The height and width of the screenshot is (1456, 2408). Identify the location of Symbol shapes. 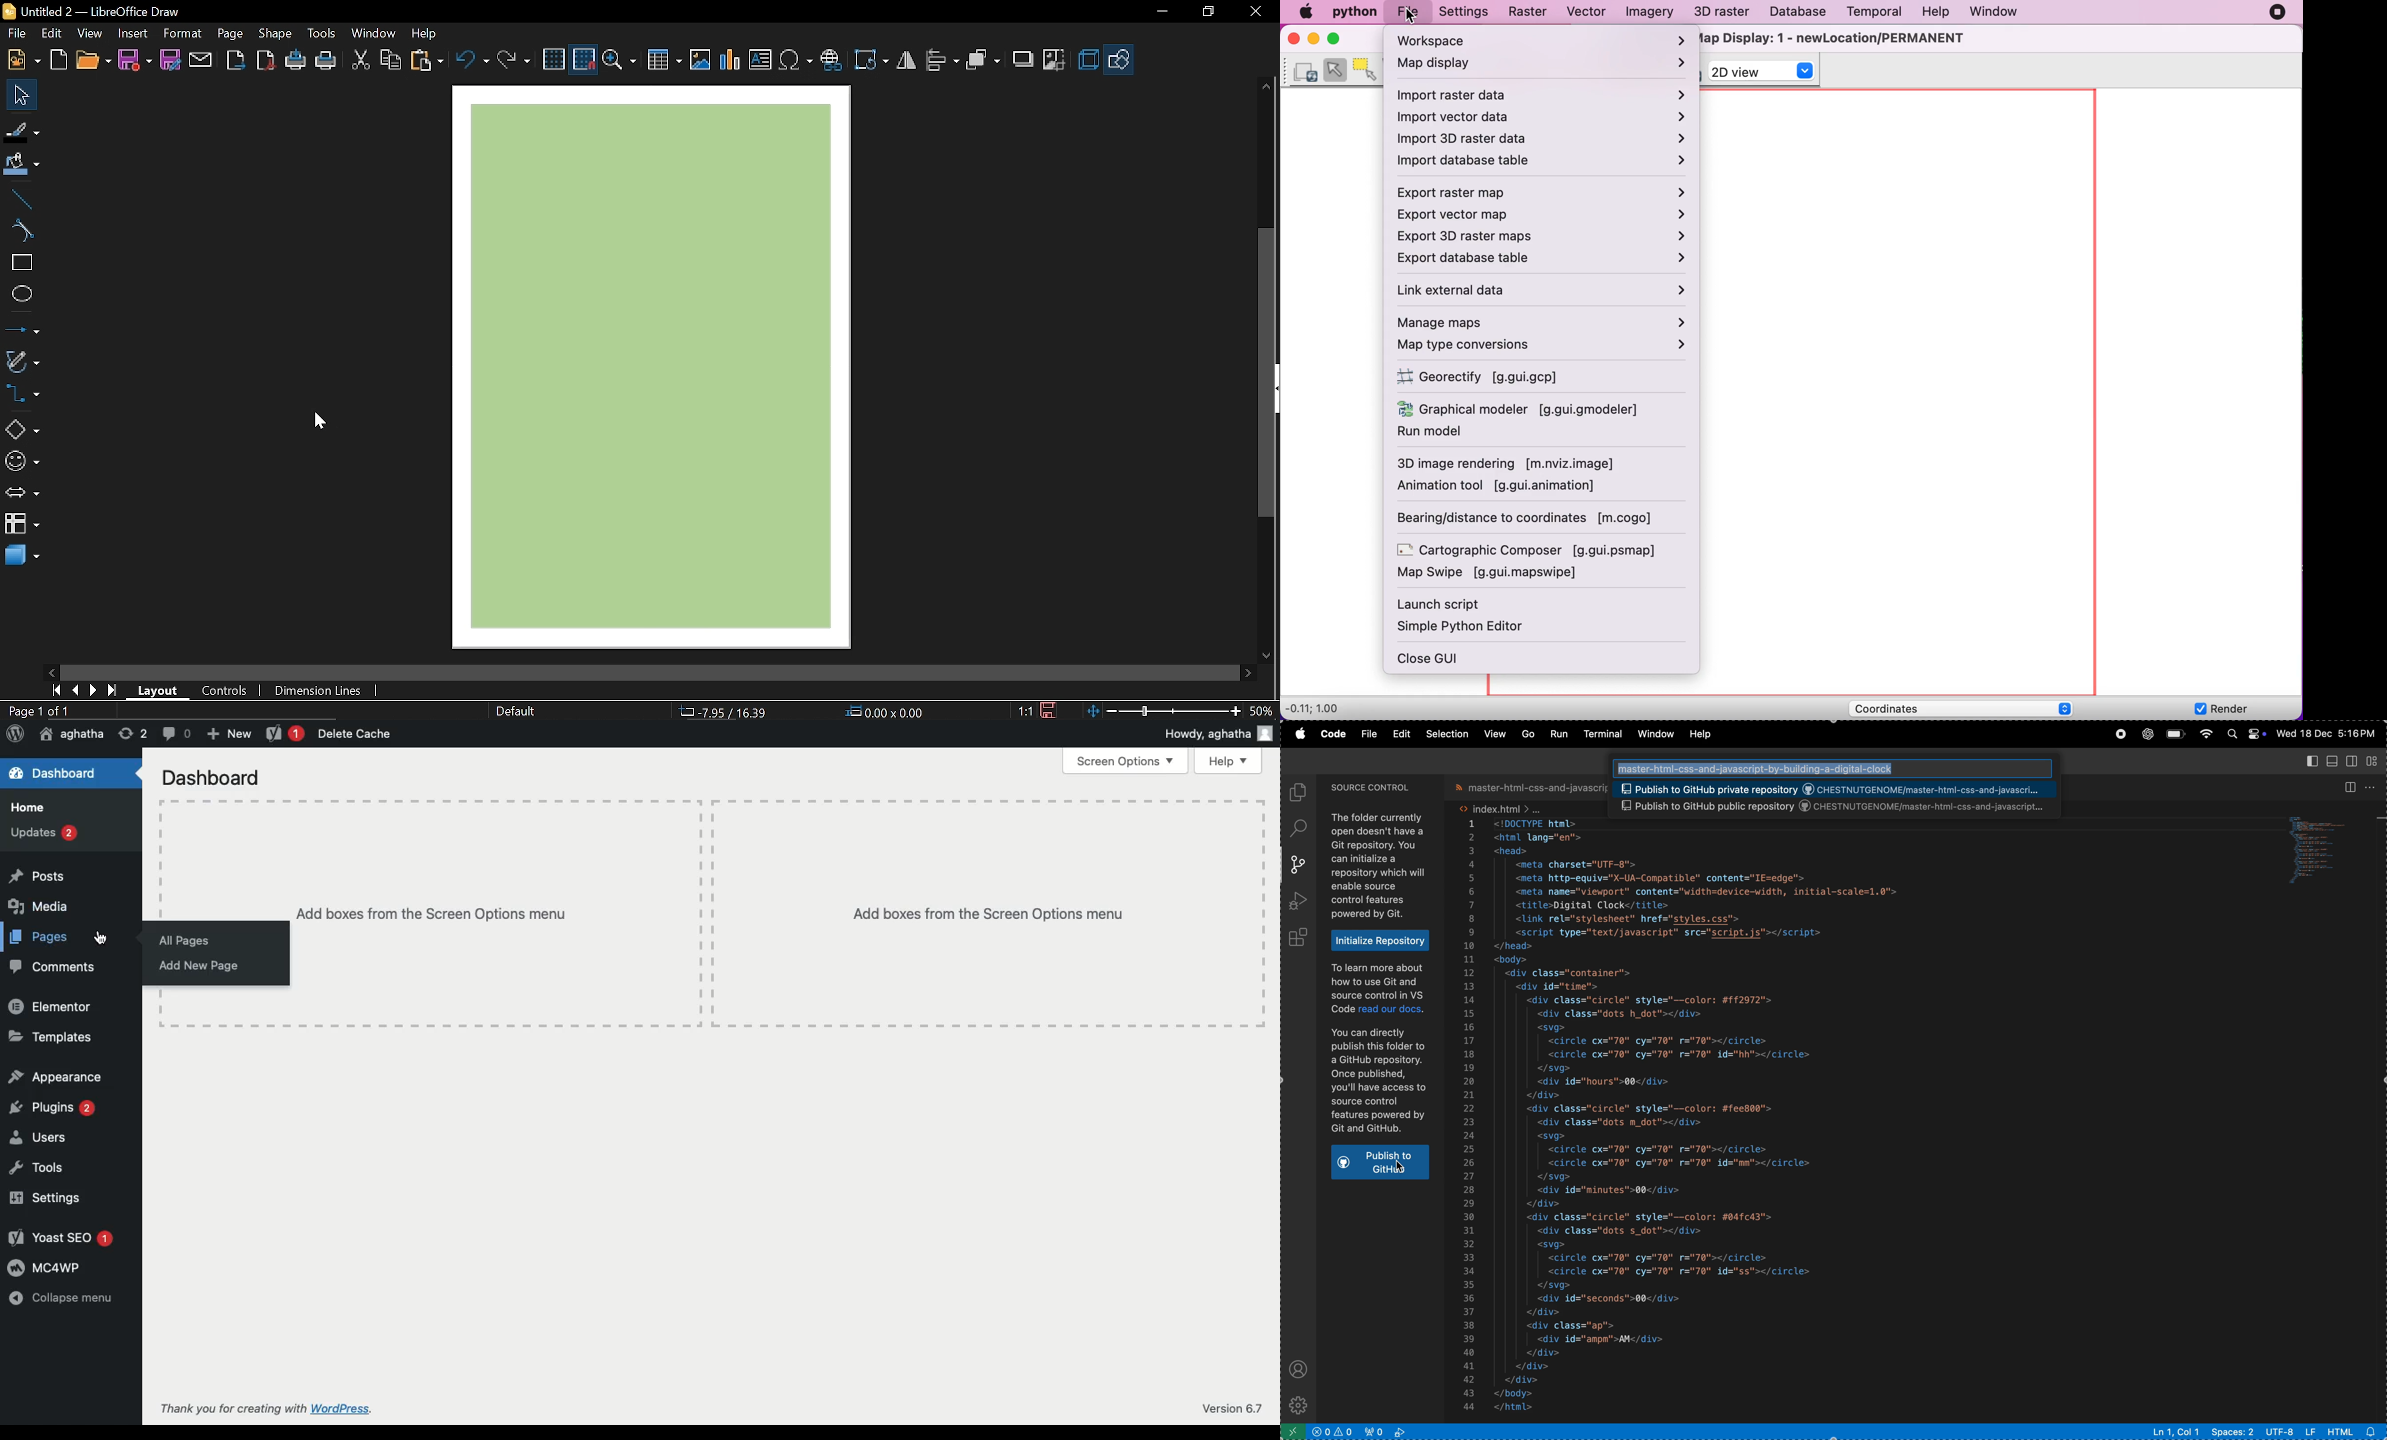
(22, 462).